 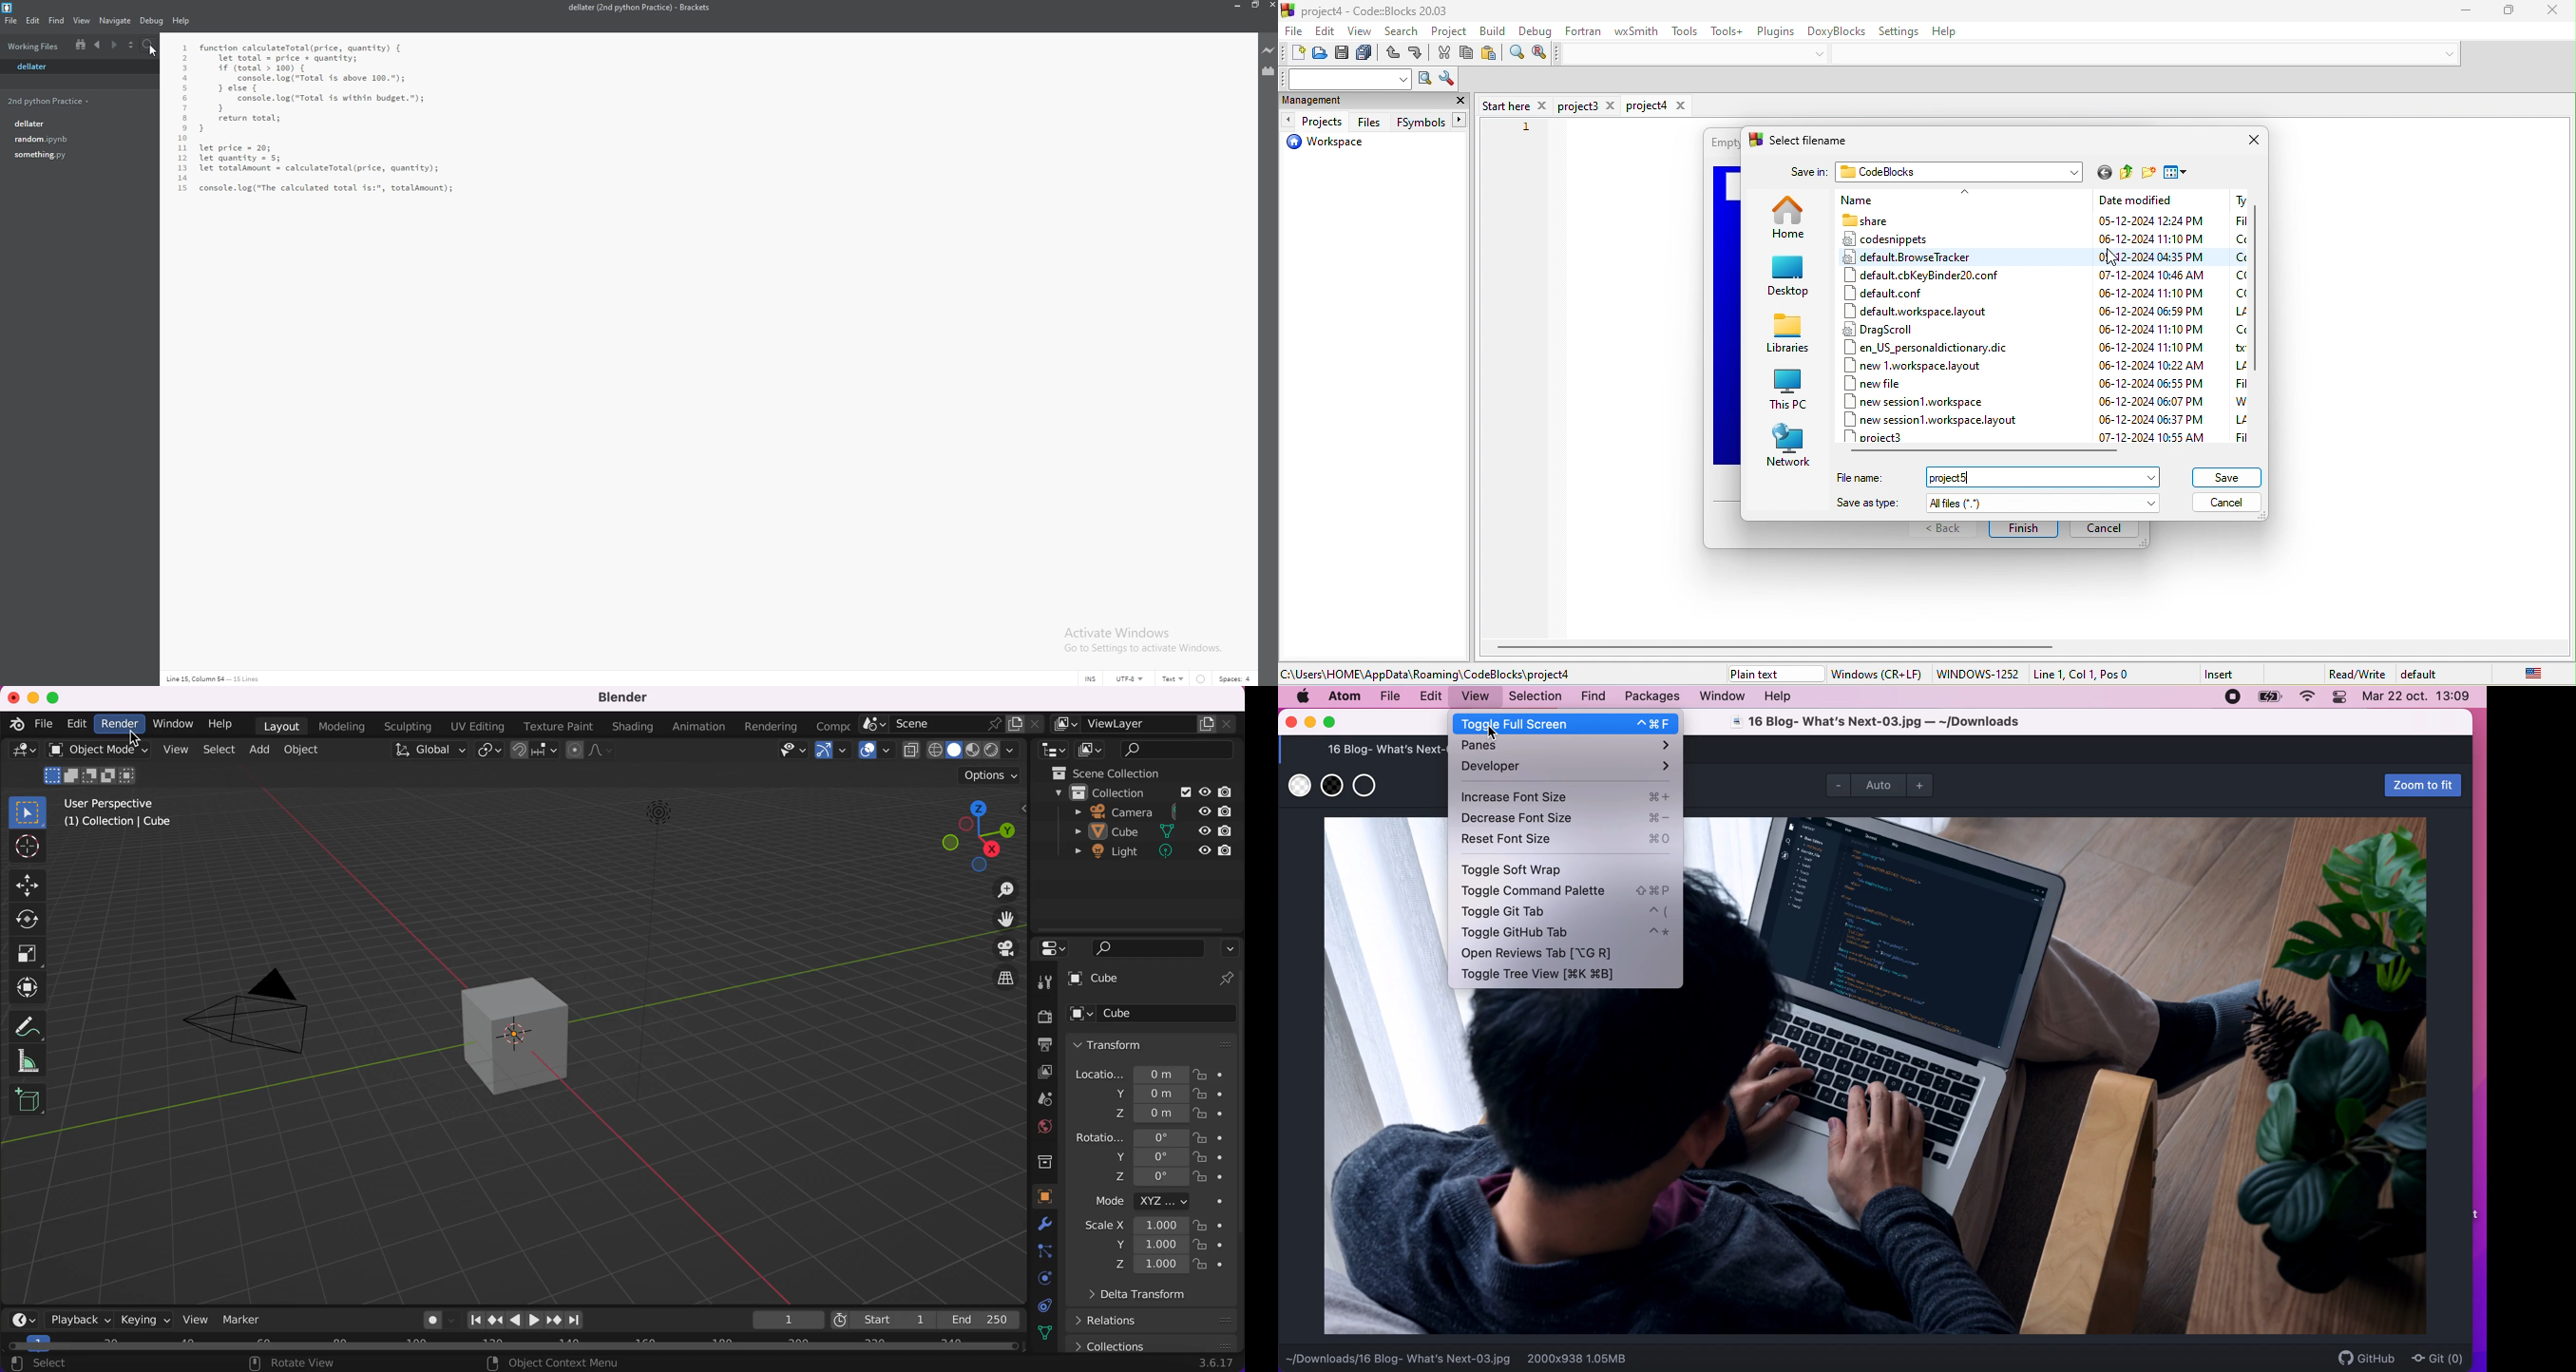 I want to click on start here, so click(x=1515, y=105).